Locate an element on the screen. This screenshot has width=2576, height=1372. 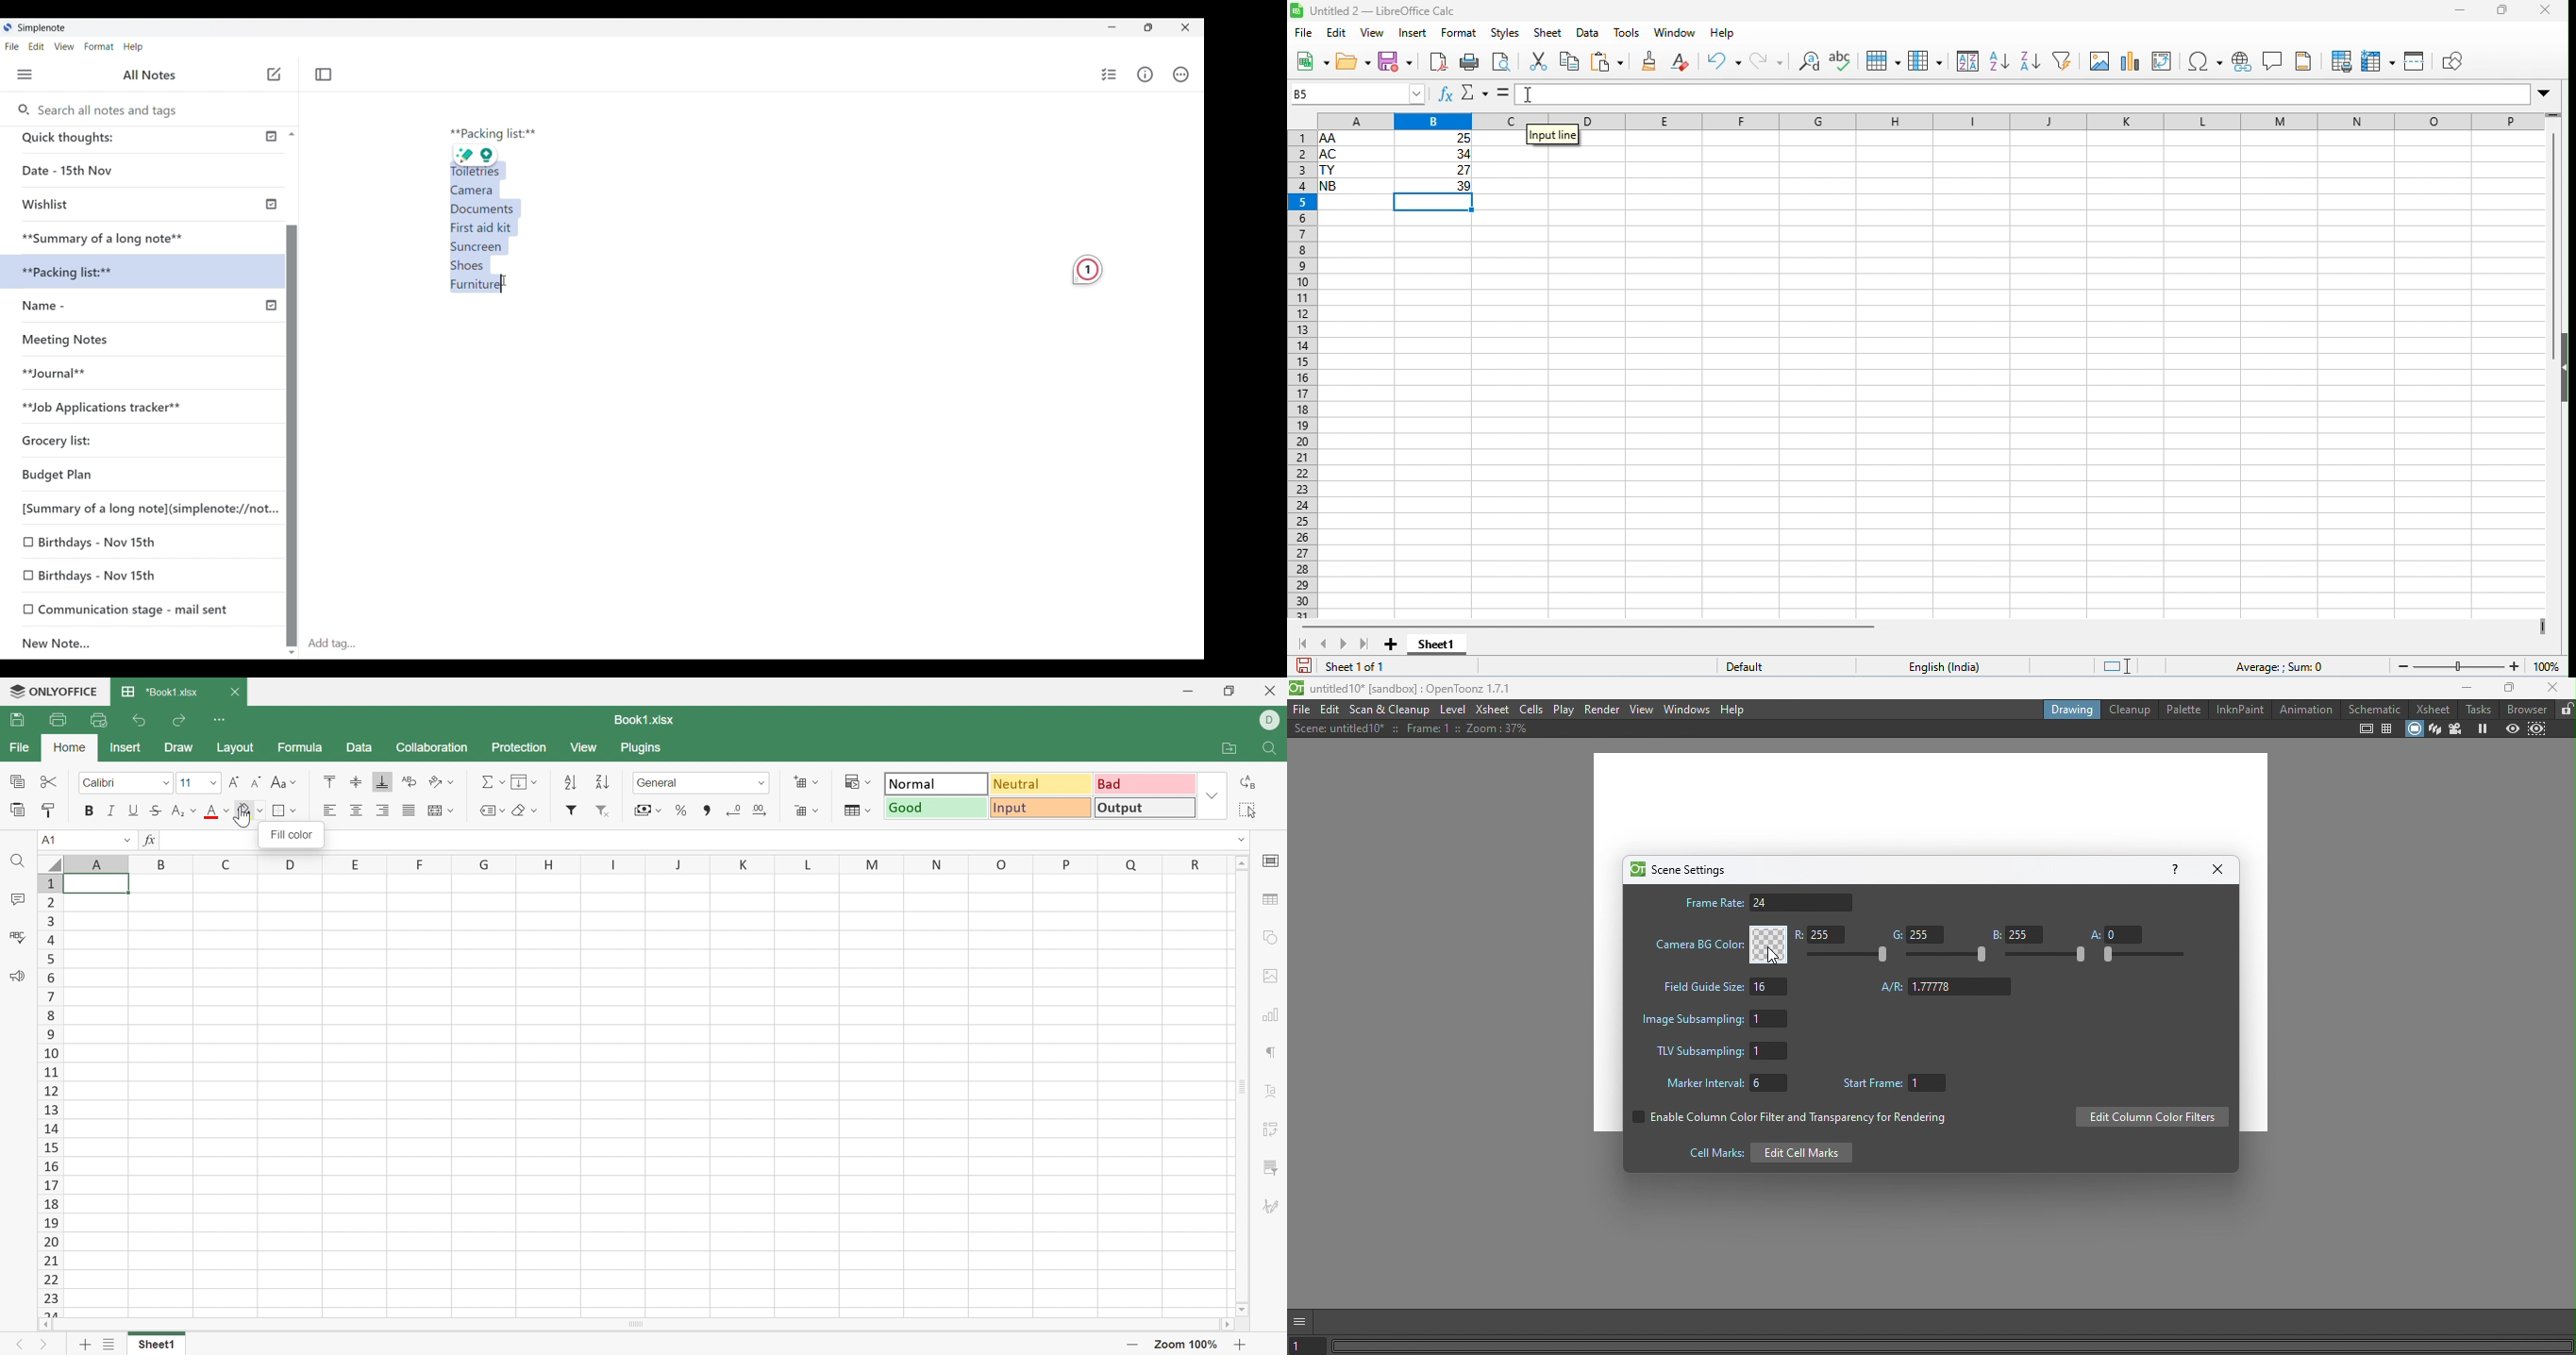
Pivot Table settings is located at coordinates (1273, 1131).